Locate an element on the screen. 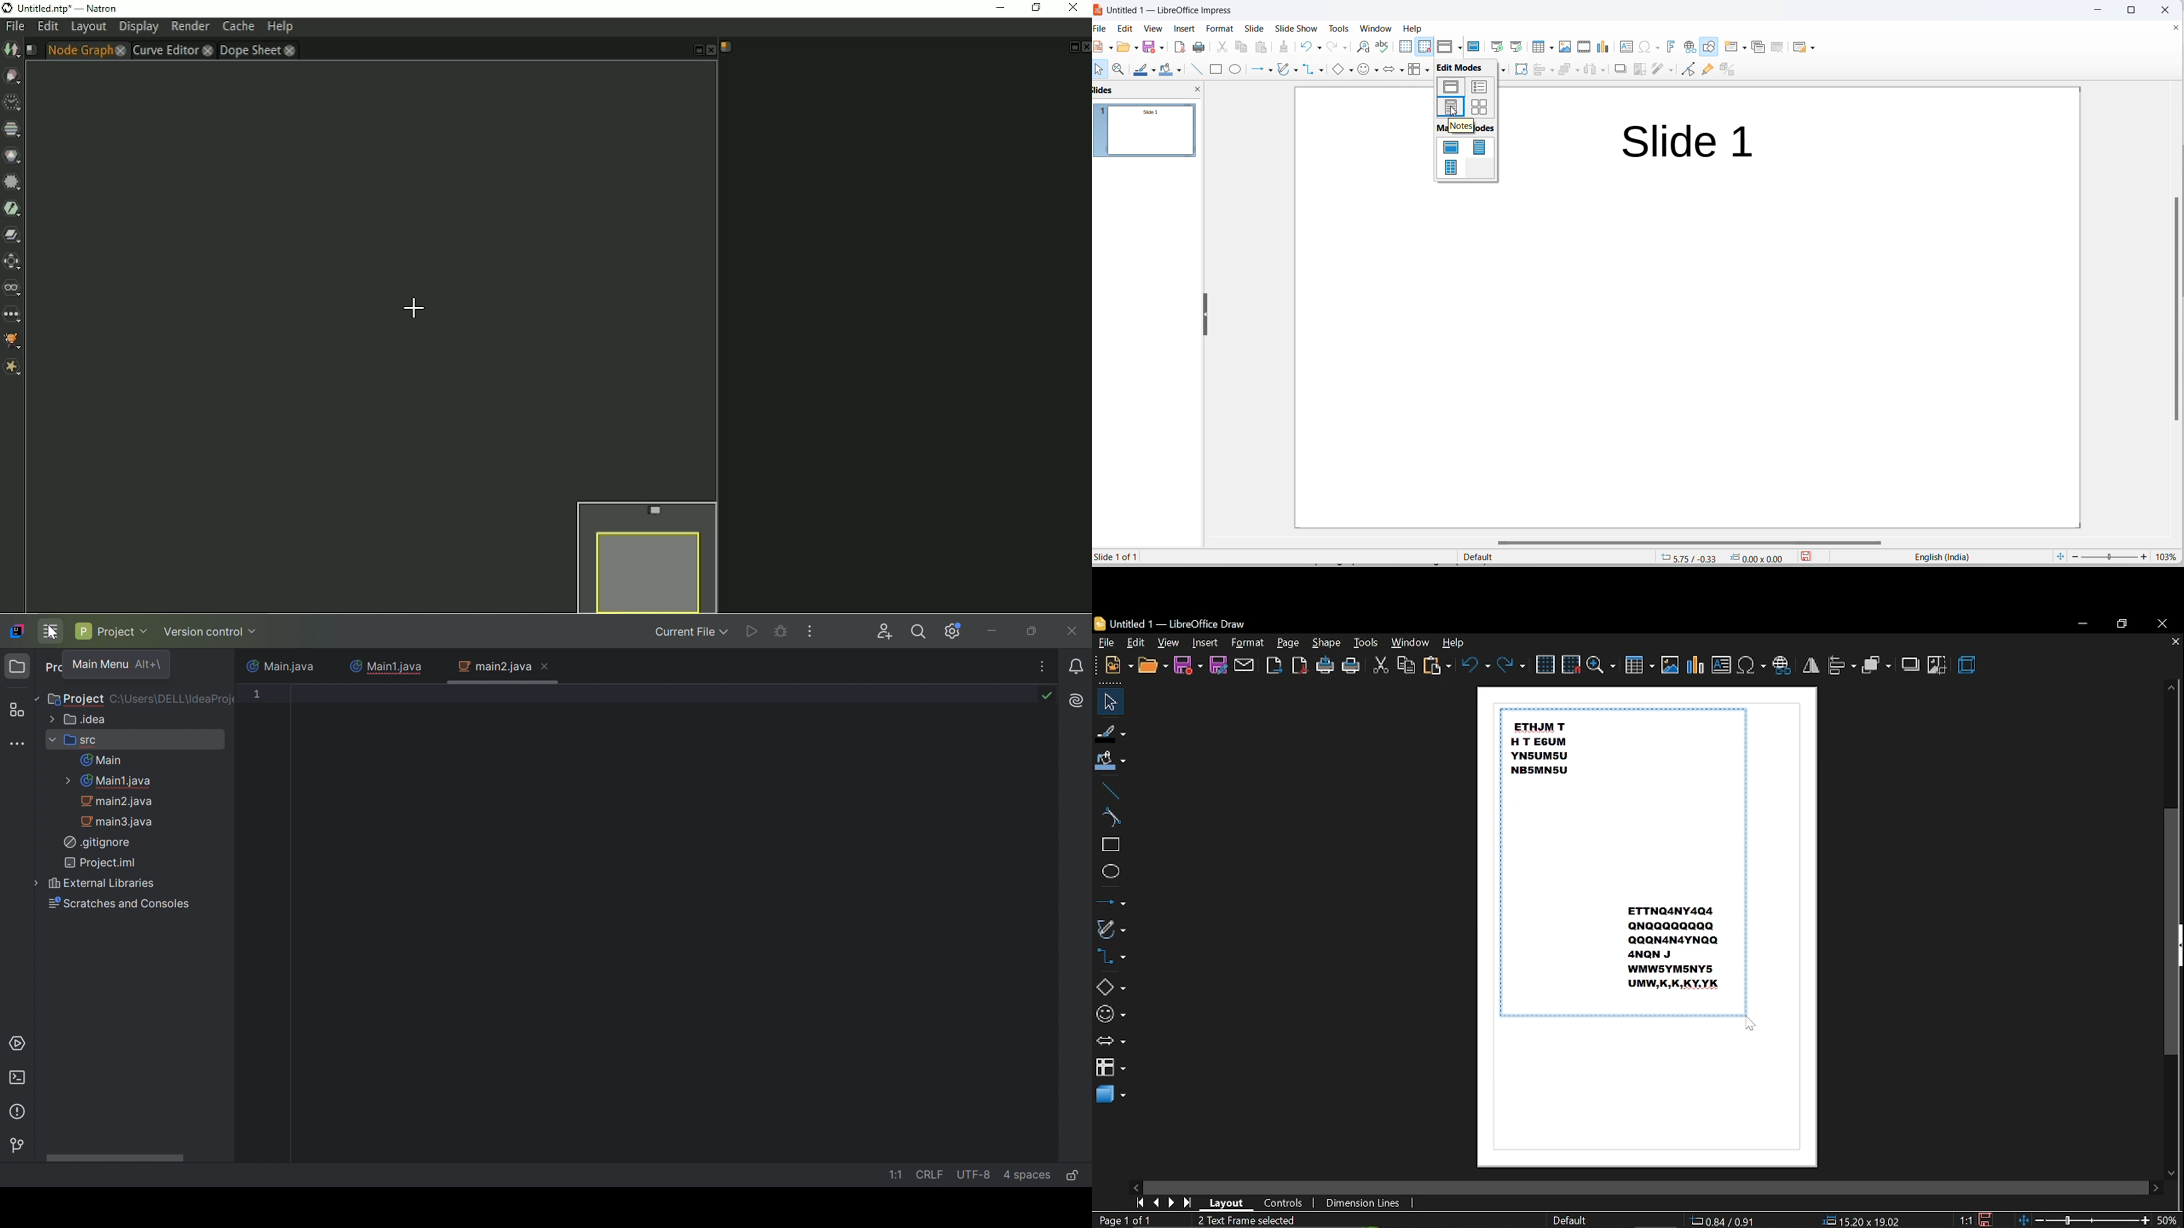 The height and width of the screenshot is (1232, 2184). dimension lines is located at coordinates (1363, 1202).